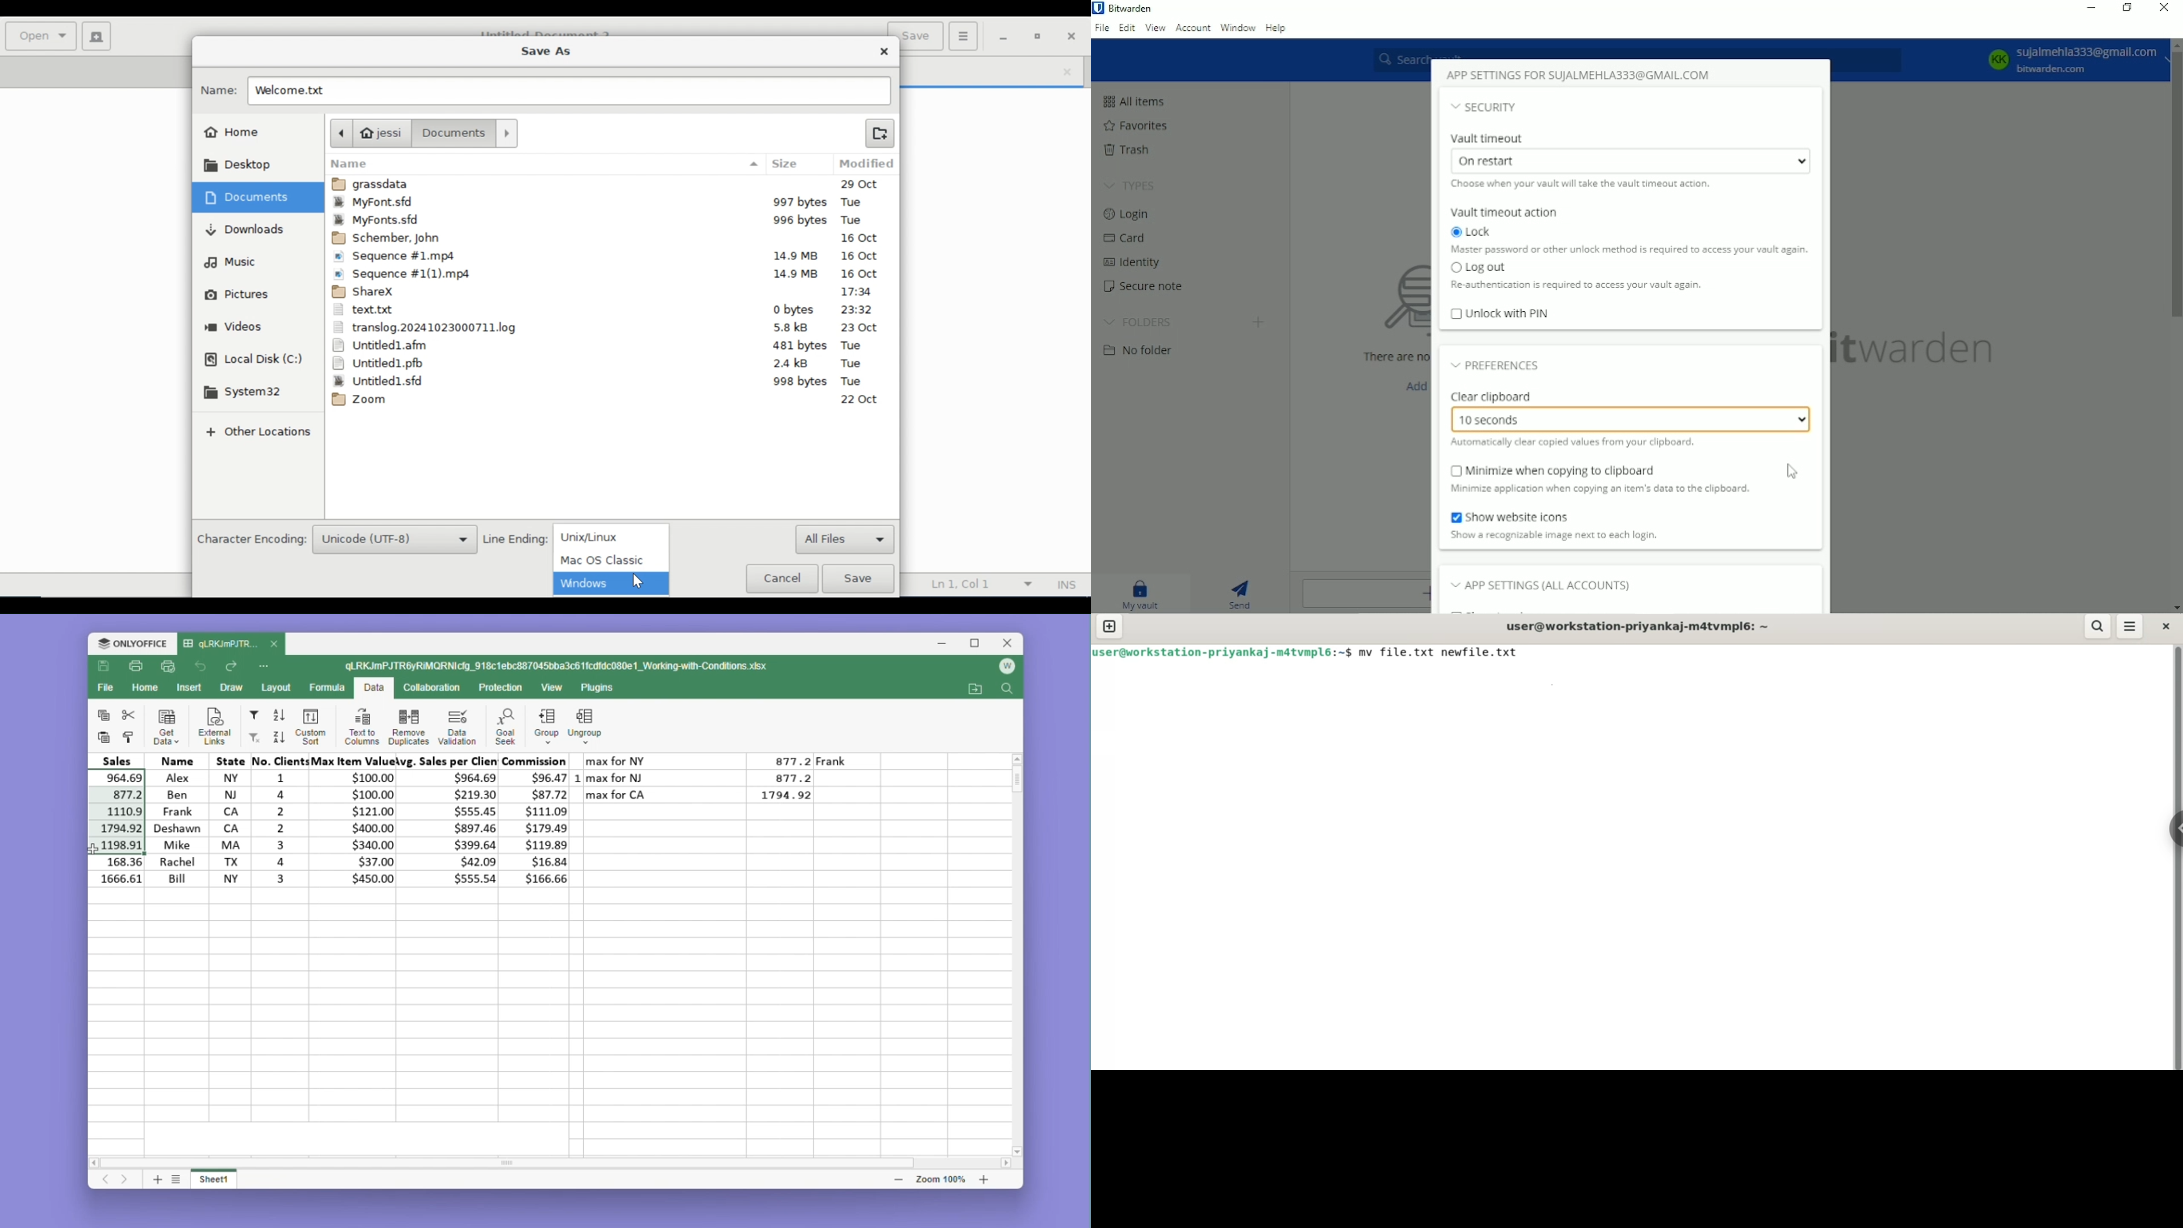  I want to click on Unlock with PIN, so click(1501, 316).